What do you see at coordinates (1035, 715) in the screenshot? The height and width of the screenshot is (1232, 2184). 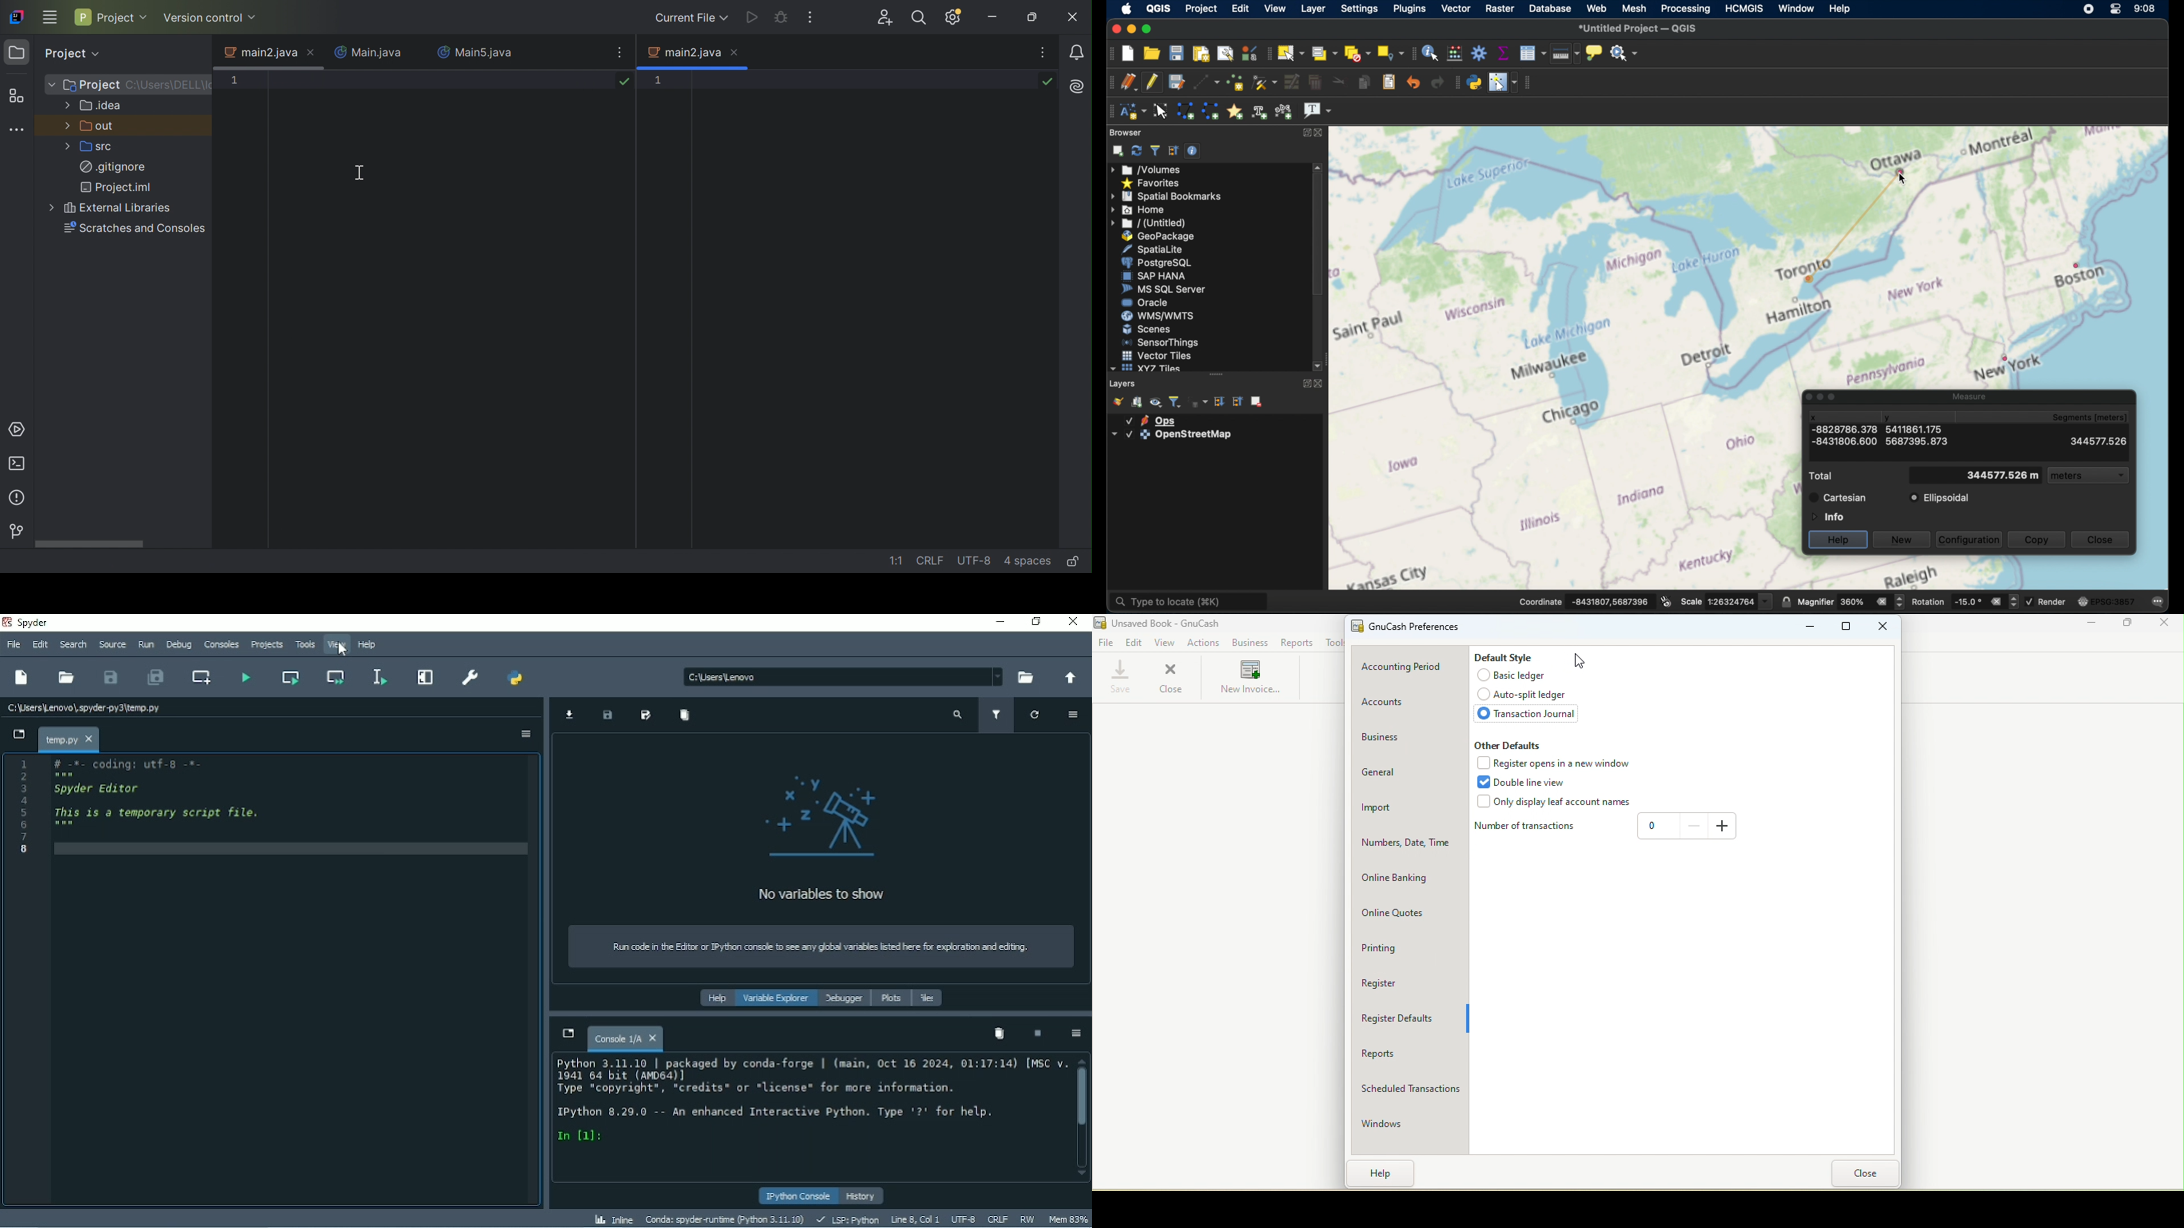 I see `Refresh variables` at bounding box center [1035, 715].